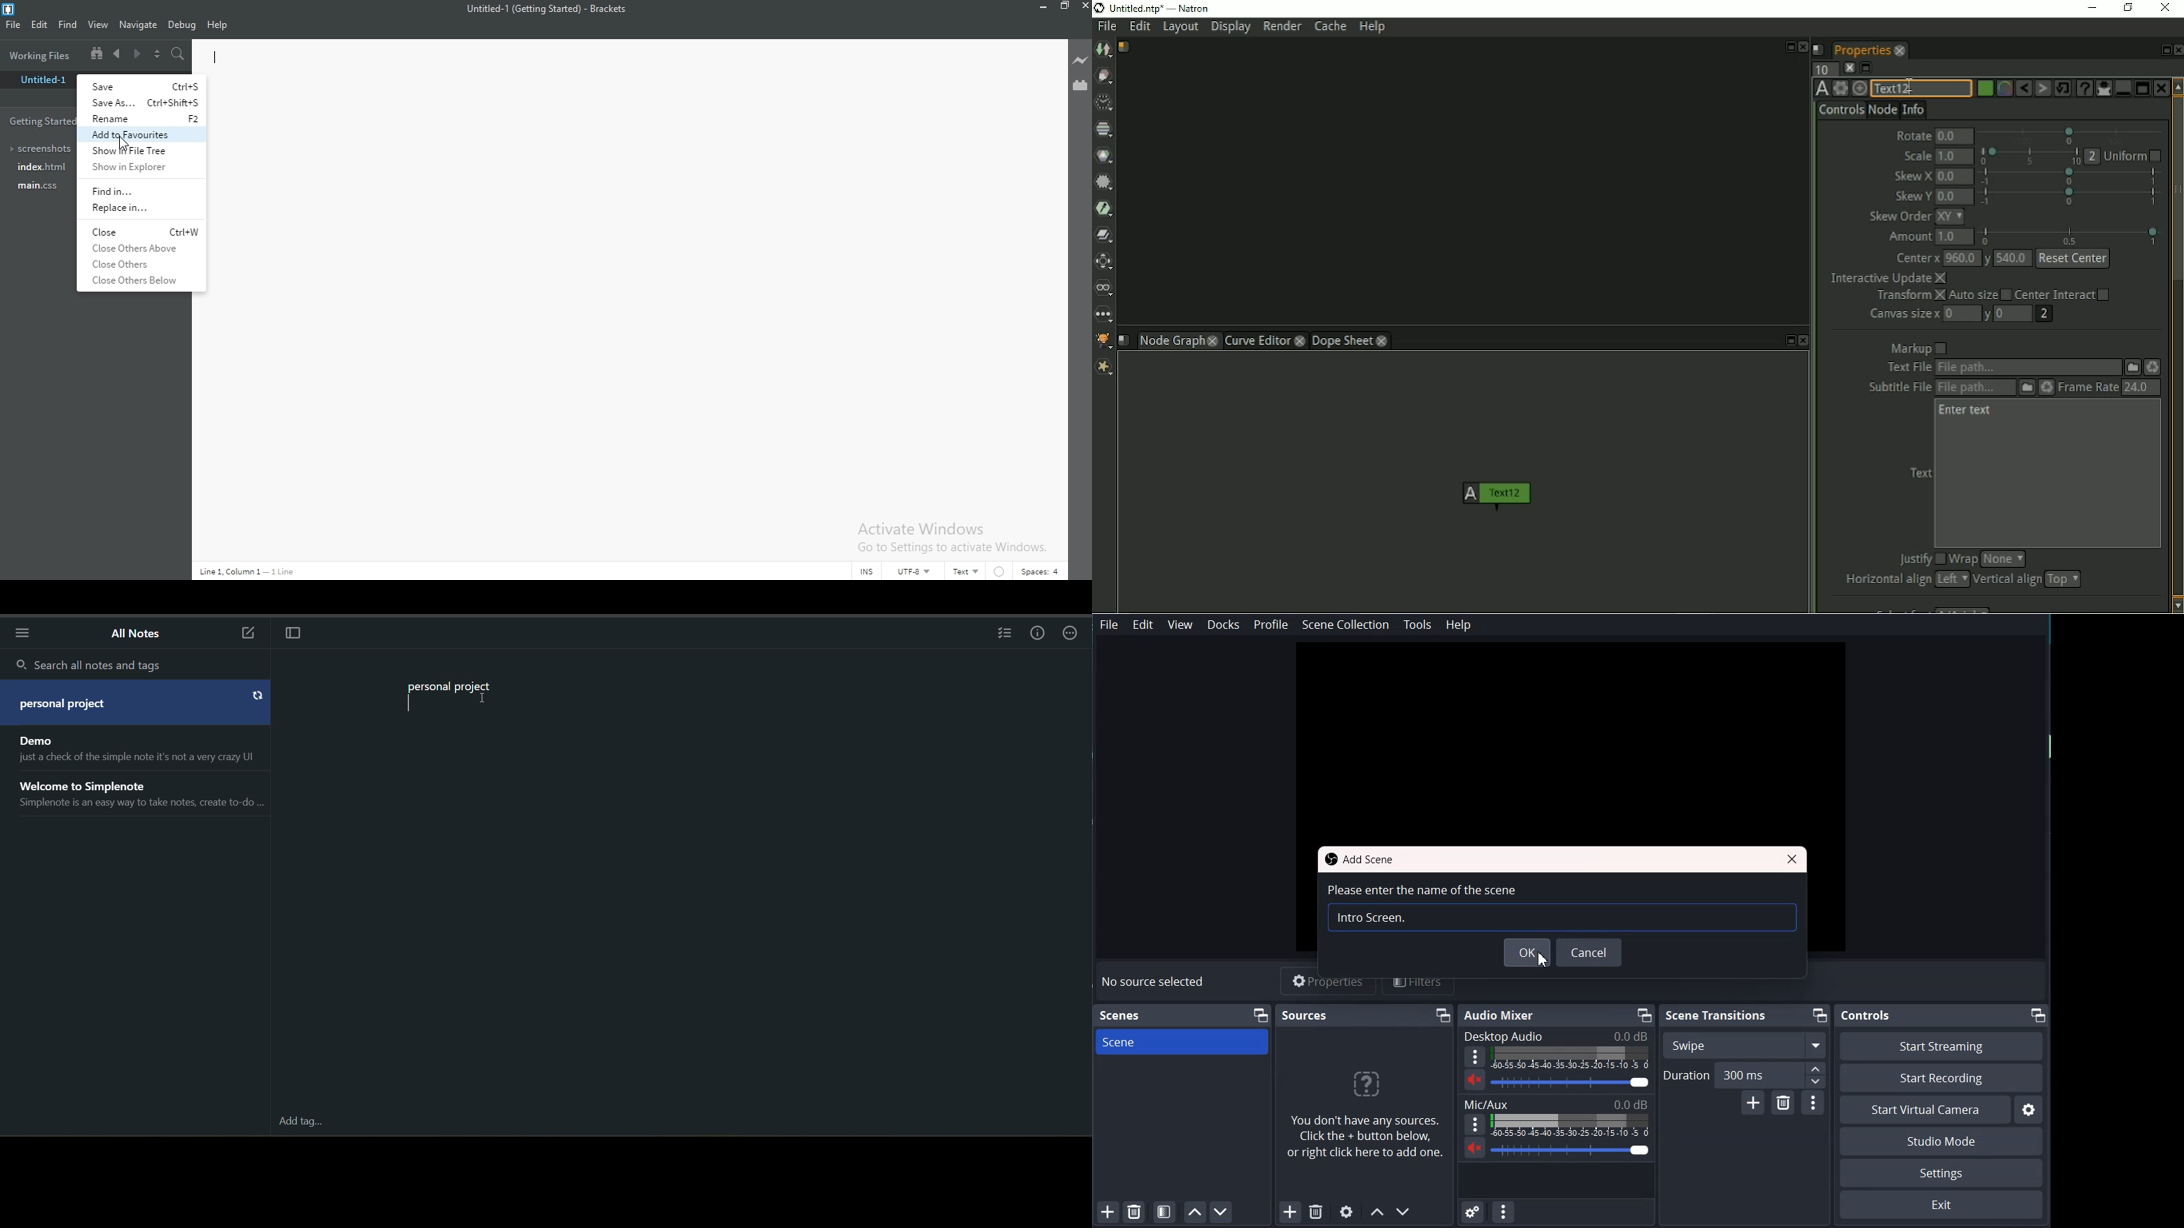 Image resolution: width=2184 pixels, height=1232 pixels. What do you see at coordinates (1591, 953) in the screenshot?
I see `Cancel` at bounding box center [1591, 953].